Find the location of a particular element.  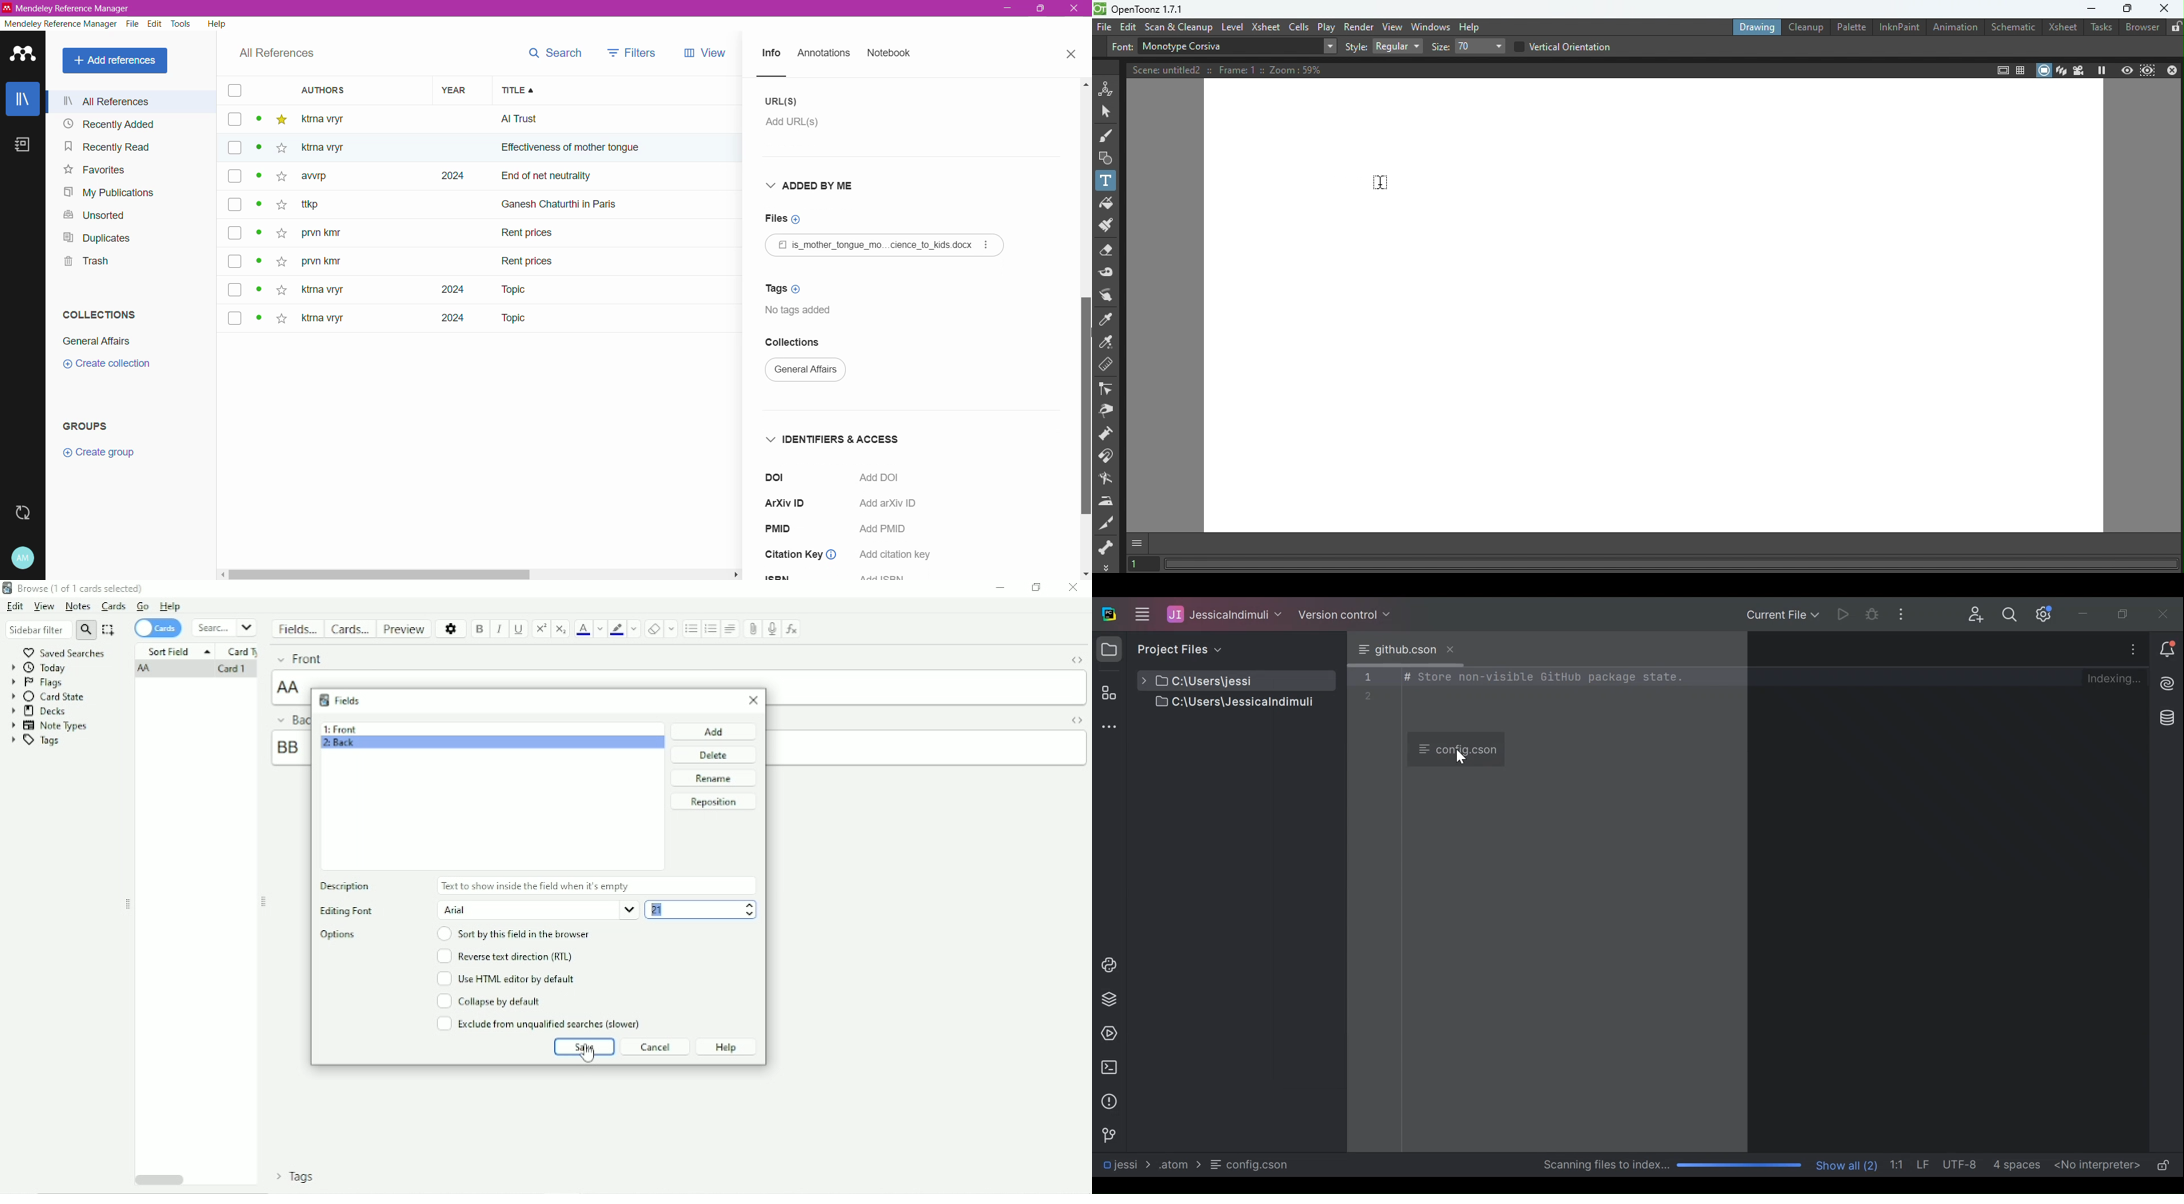

Click to add Tags is located at coordinates (780, 288).